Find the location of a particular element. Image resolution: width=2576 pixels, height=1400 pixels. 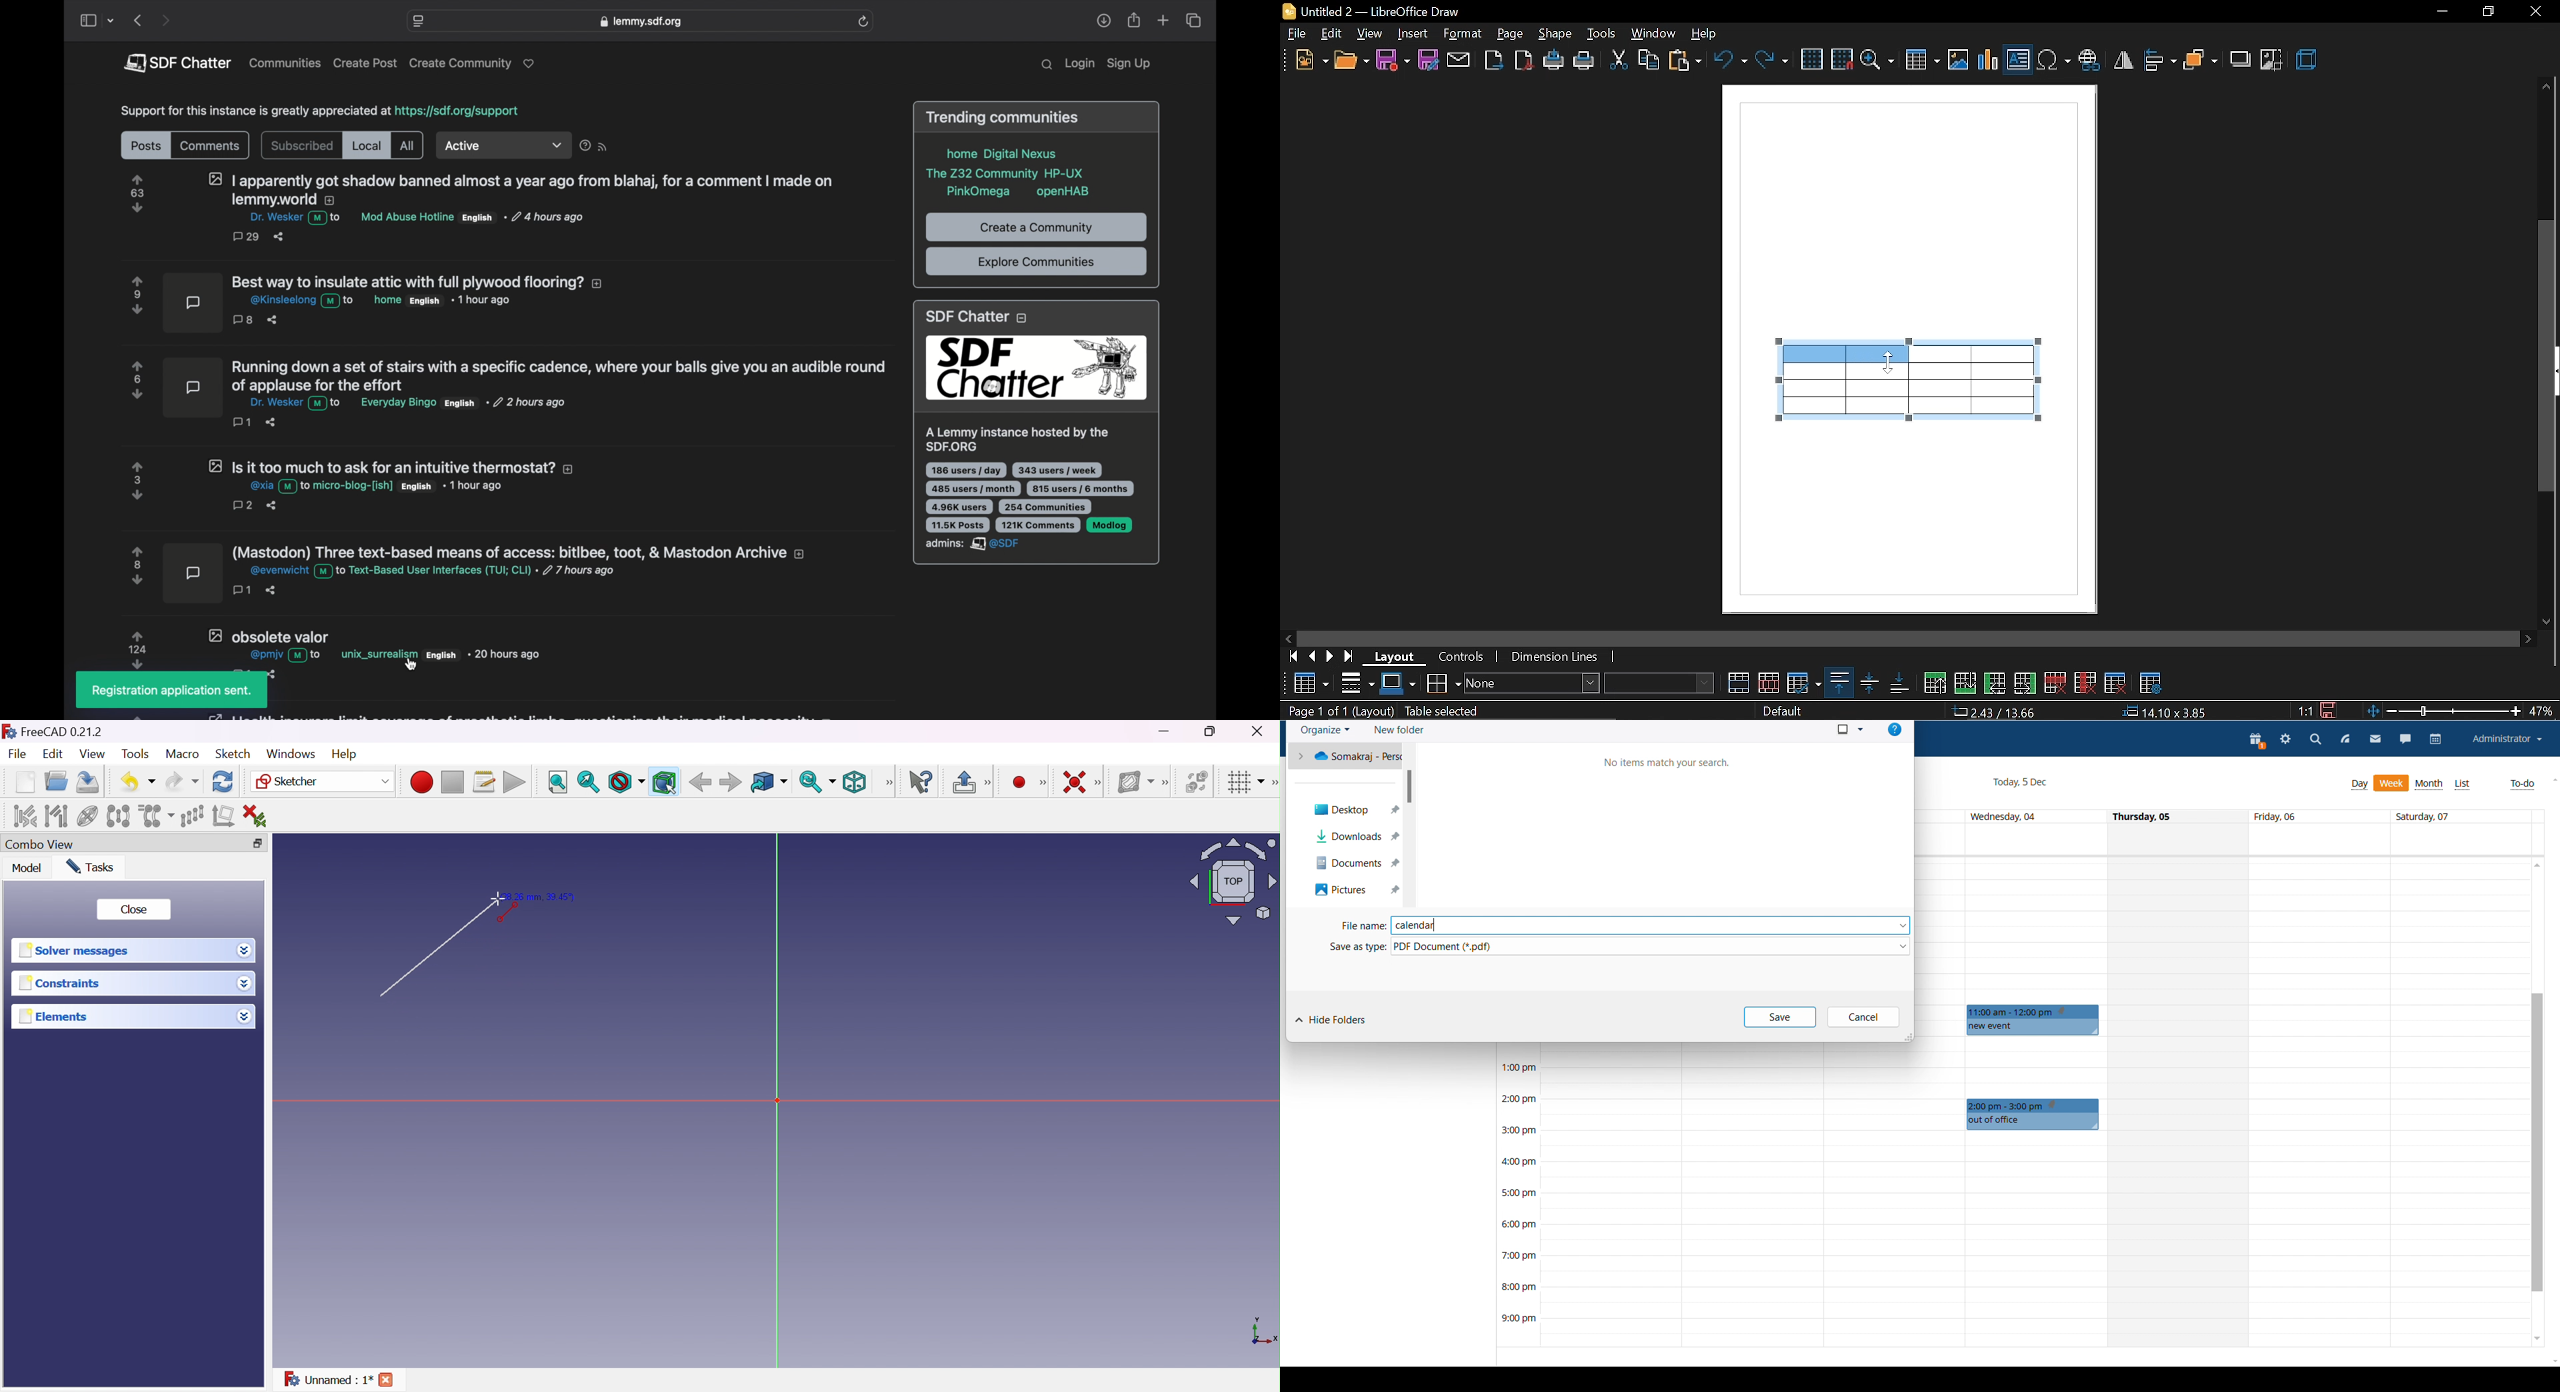

controls is located at coordinates (1466, 659).